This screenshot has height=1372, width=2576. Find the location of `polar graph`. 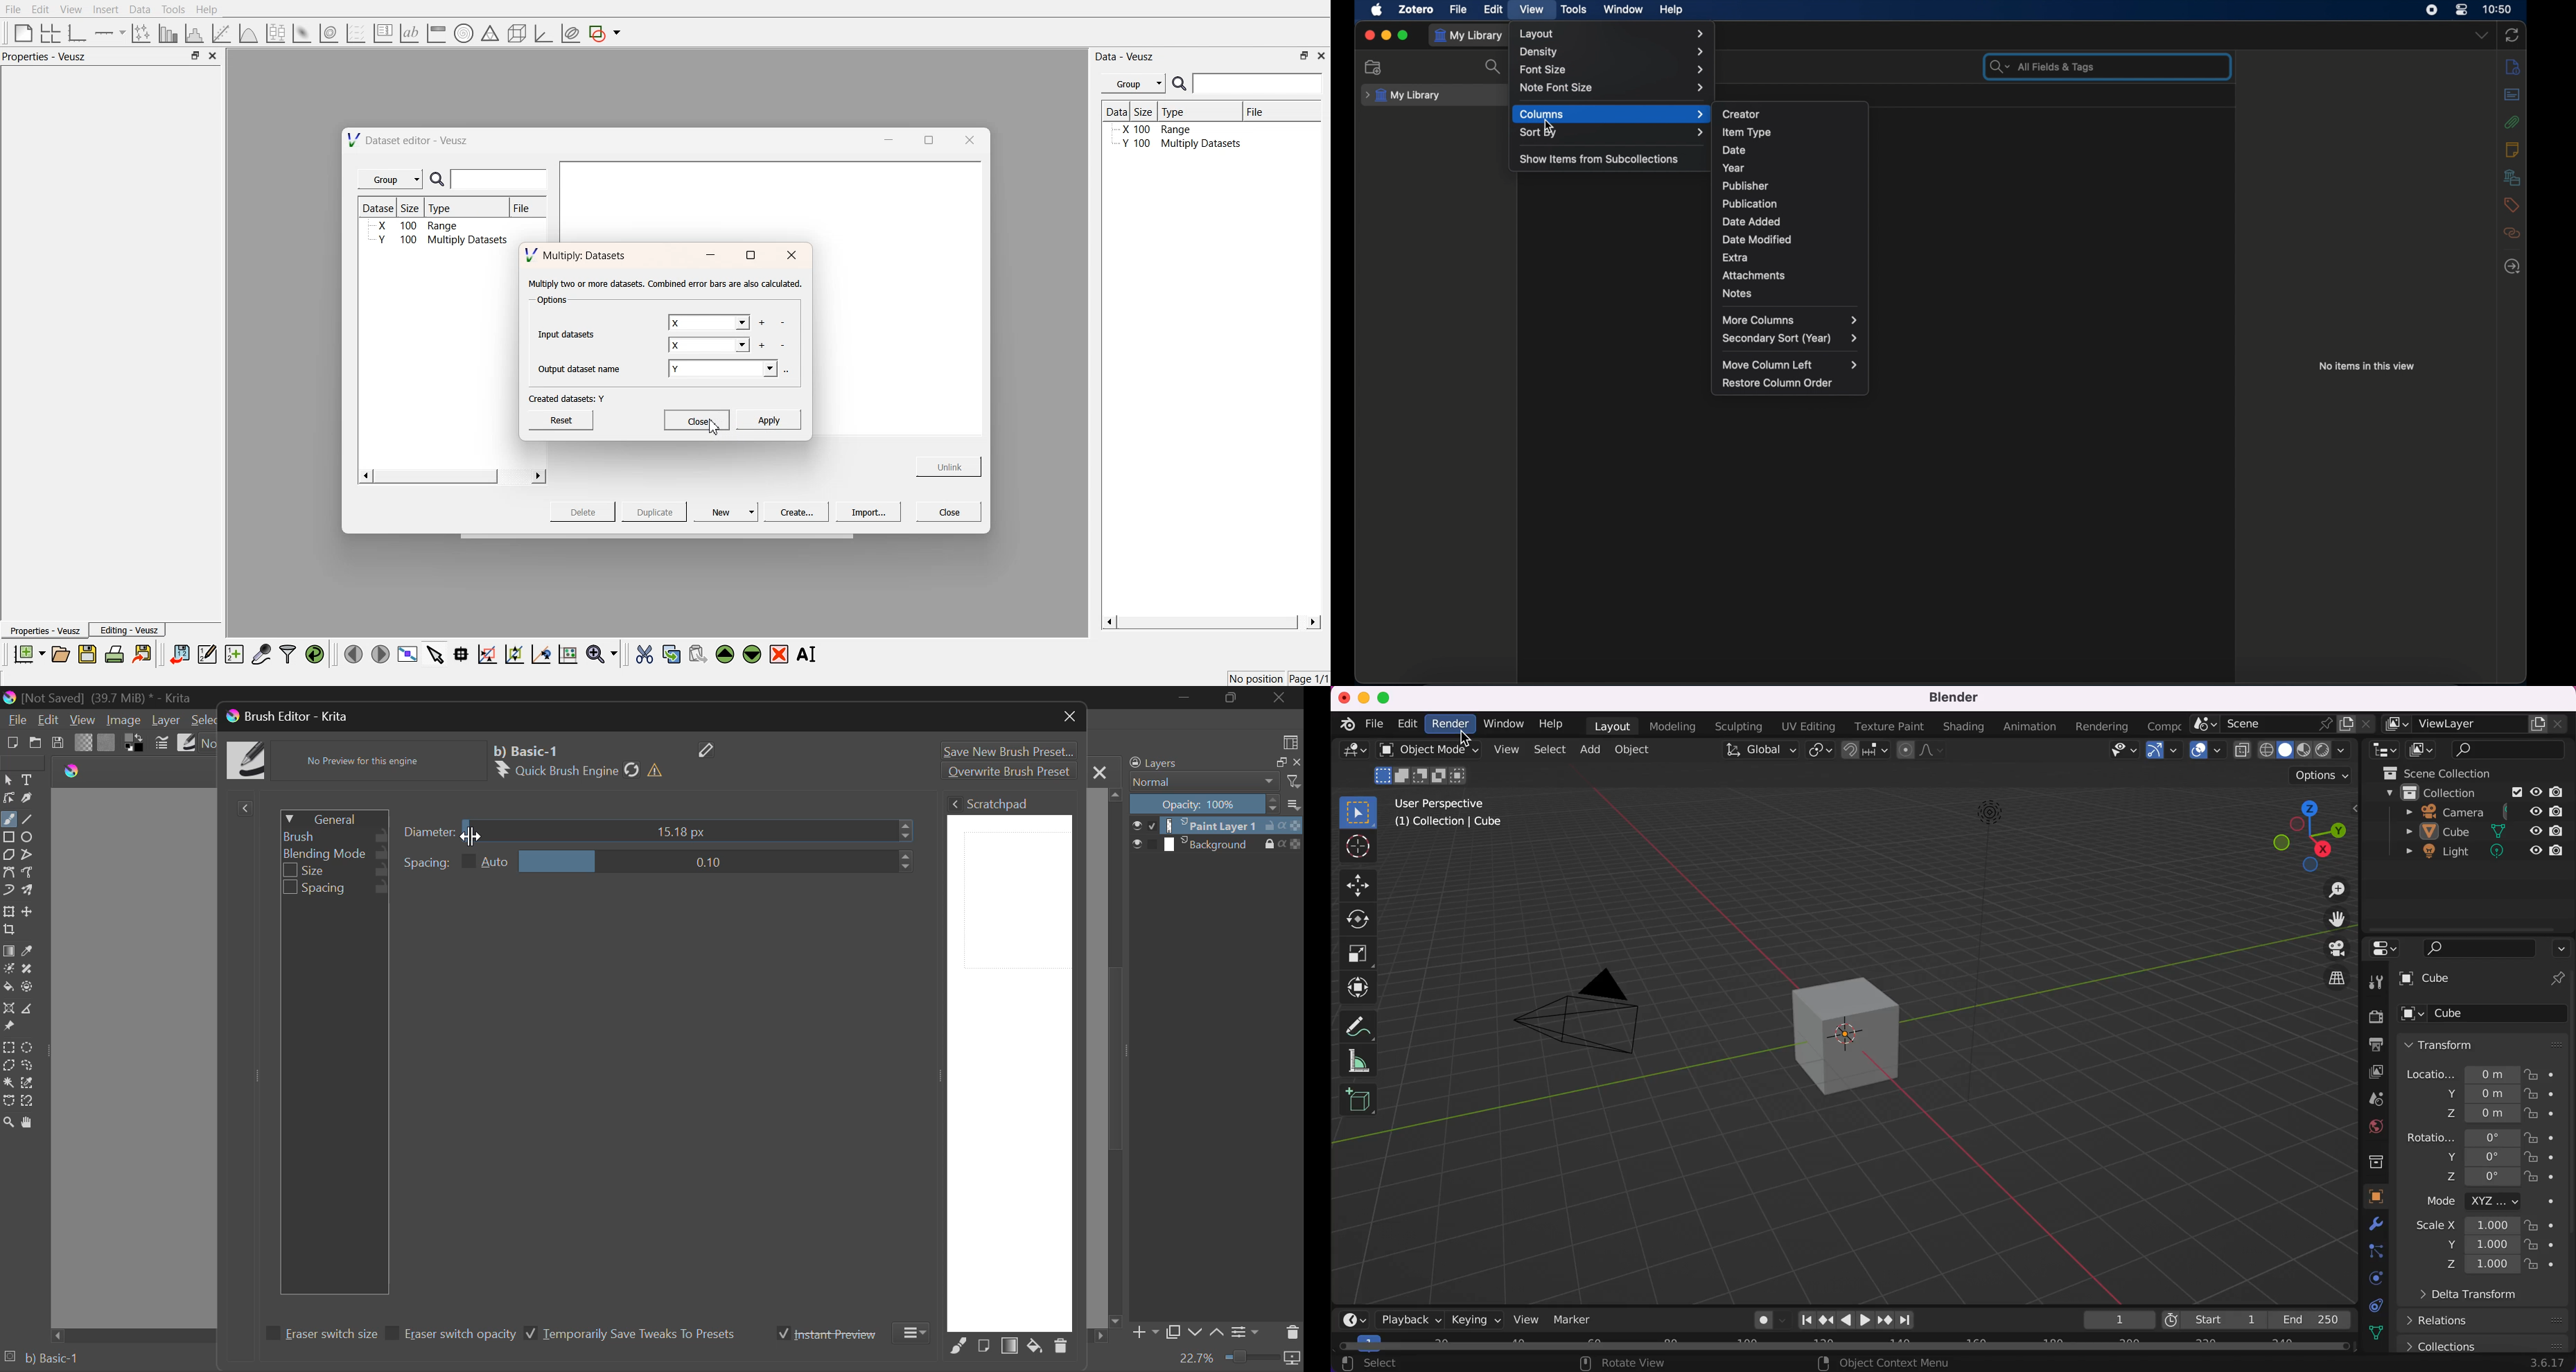

polar graph is located at coordinates (463, 35).